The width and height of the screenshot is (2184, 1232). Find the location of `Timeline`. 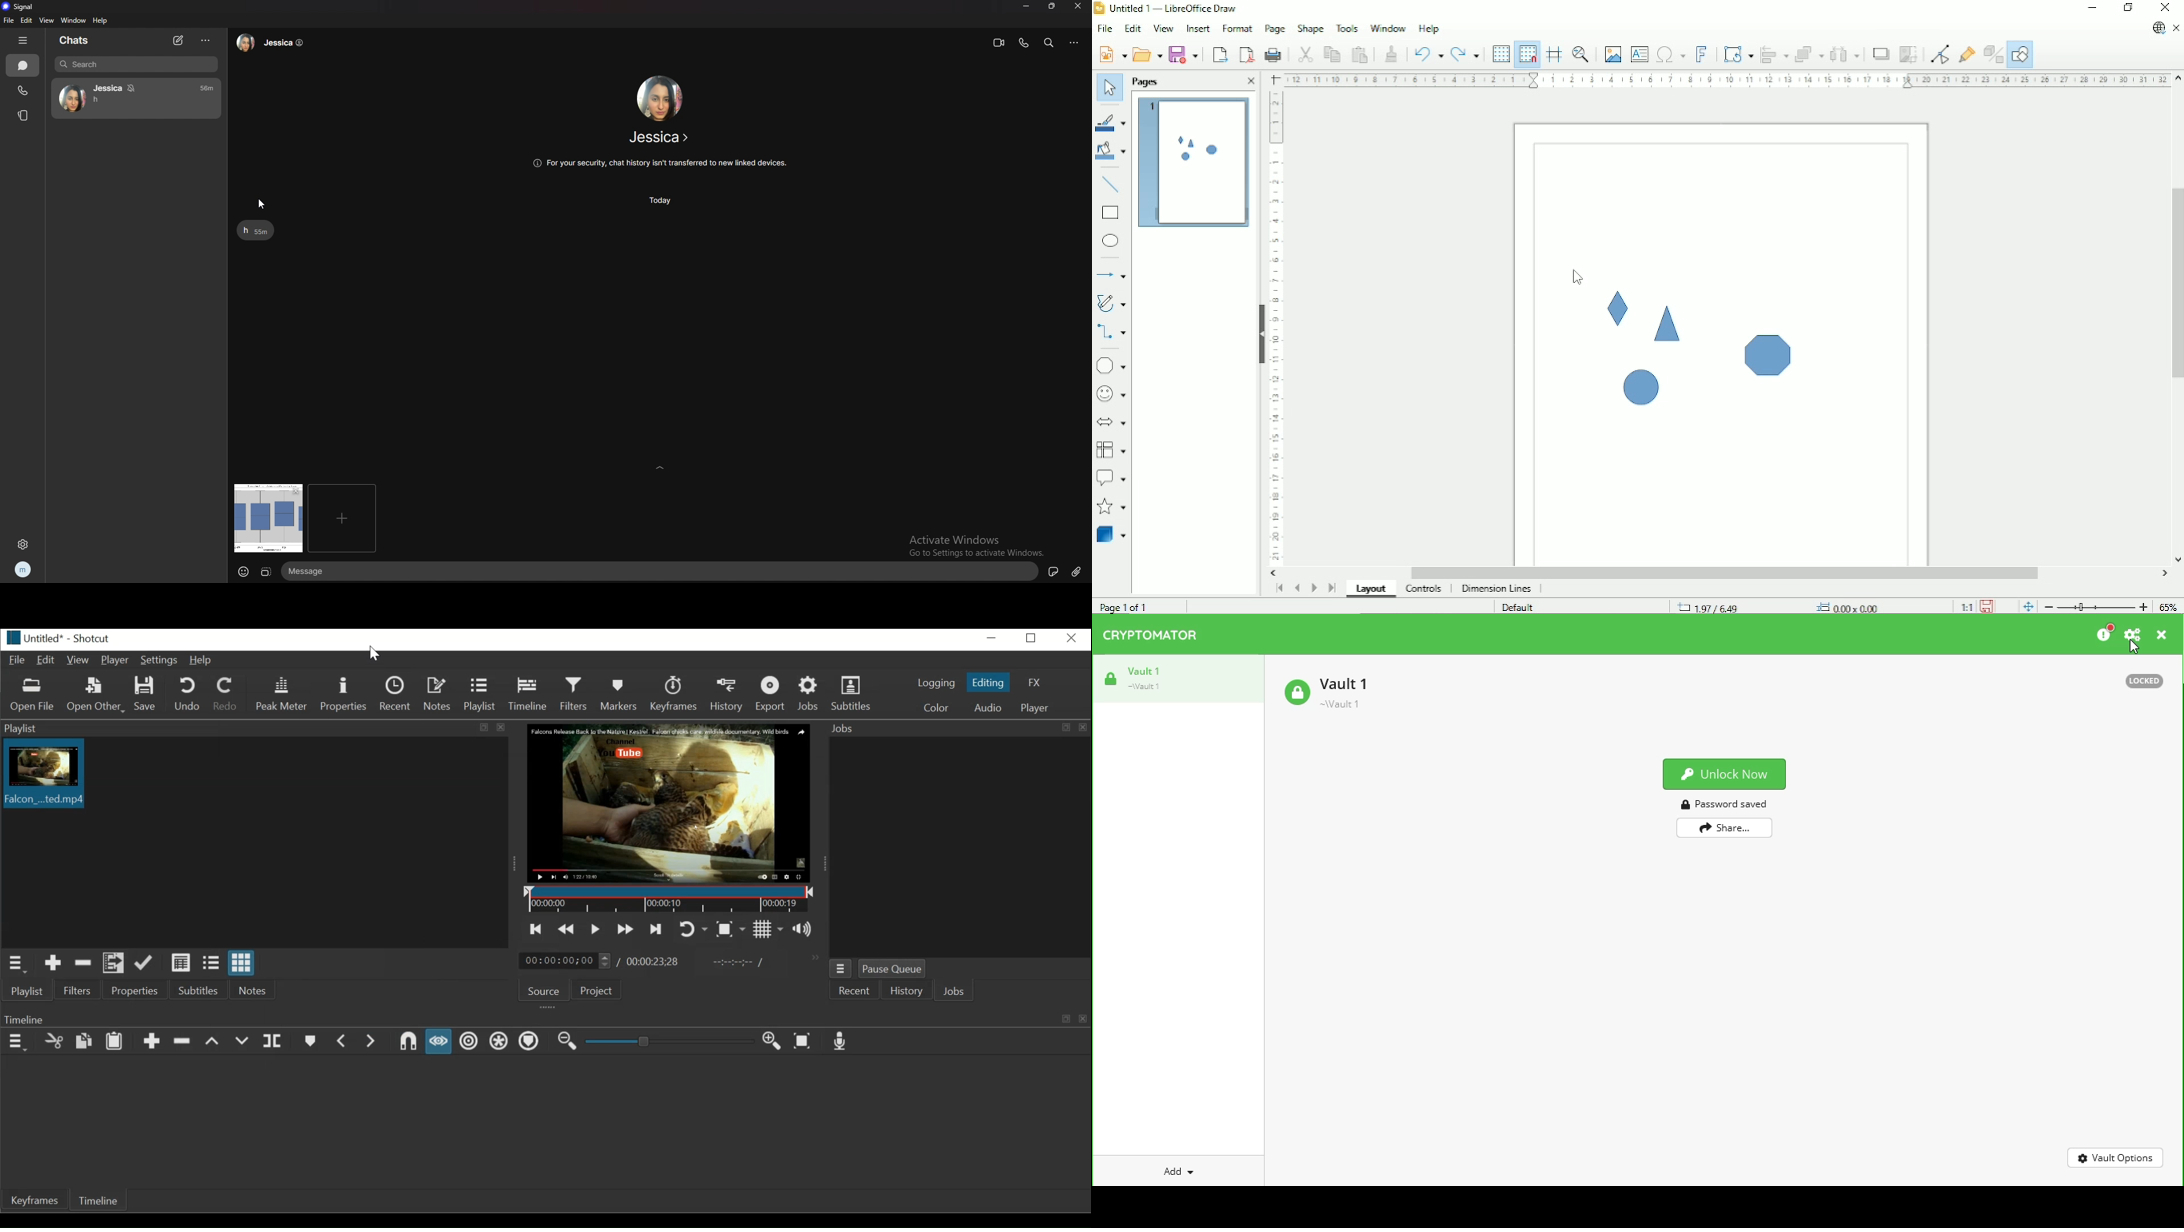

Timeline is located at coordinates (667, 899).